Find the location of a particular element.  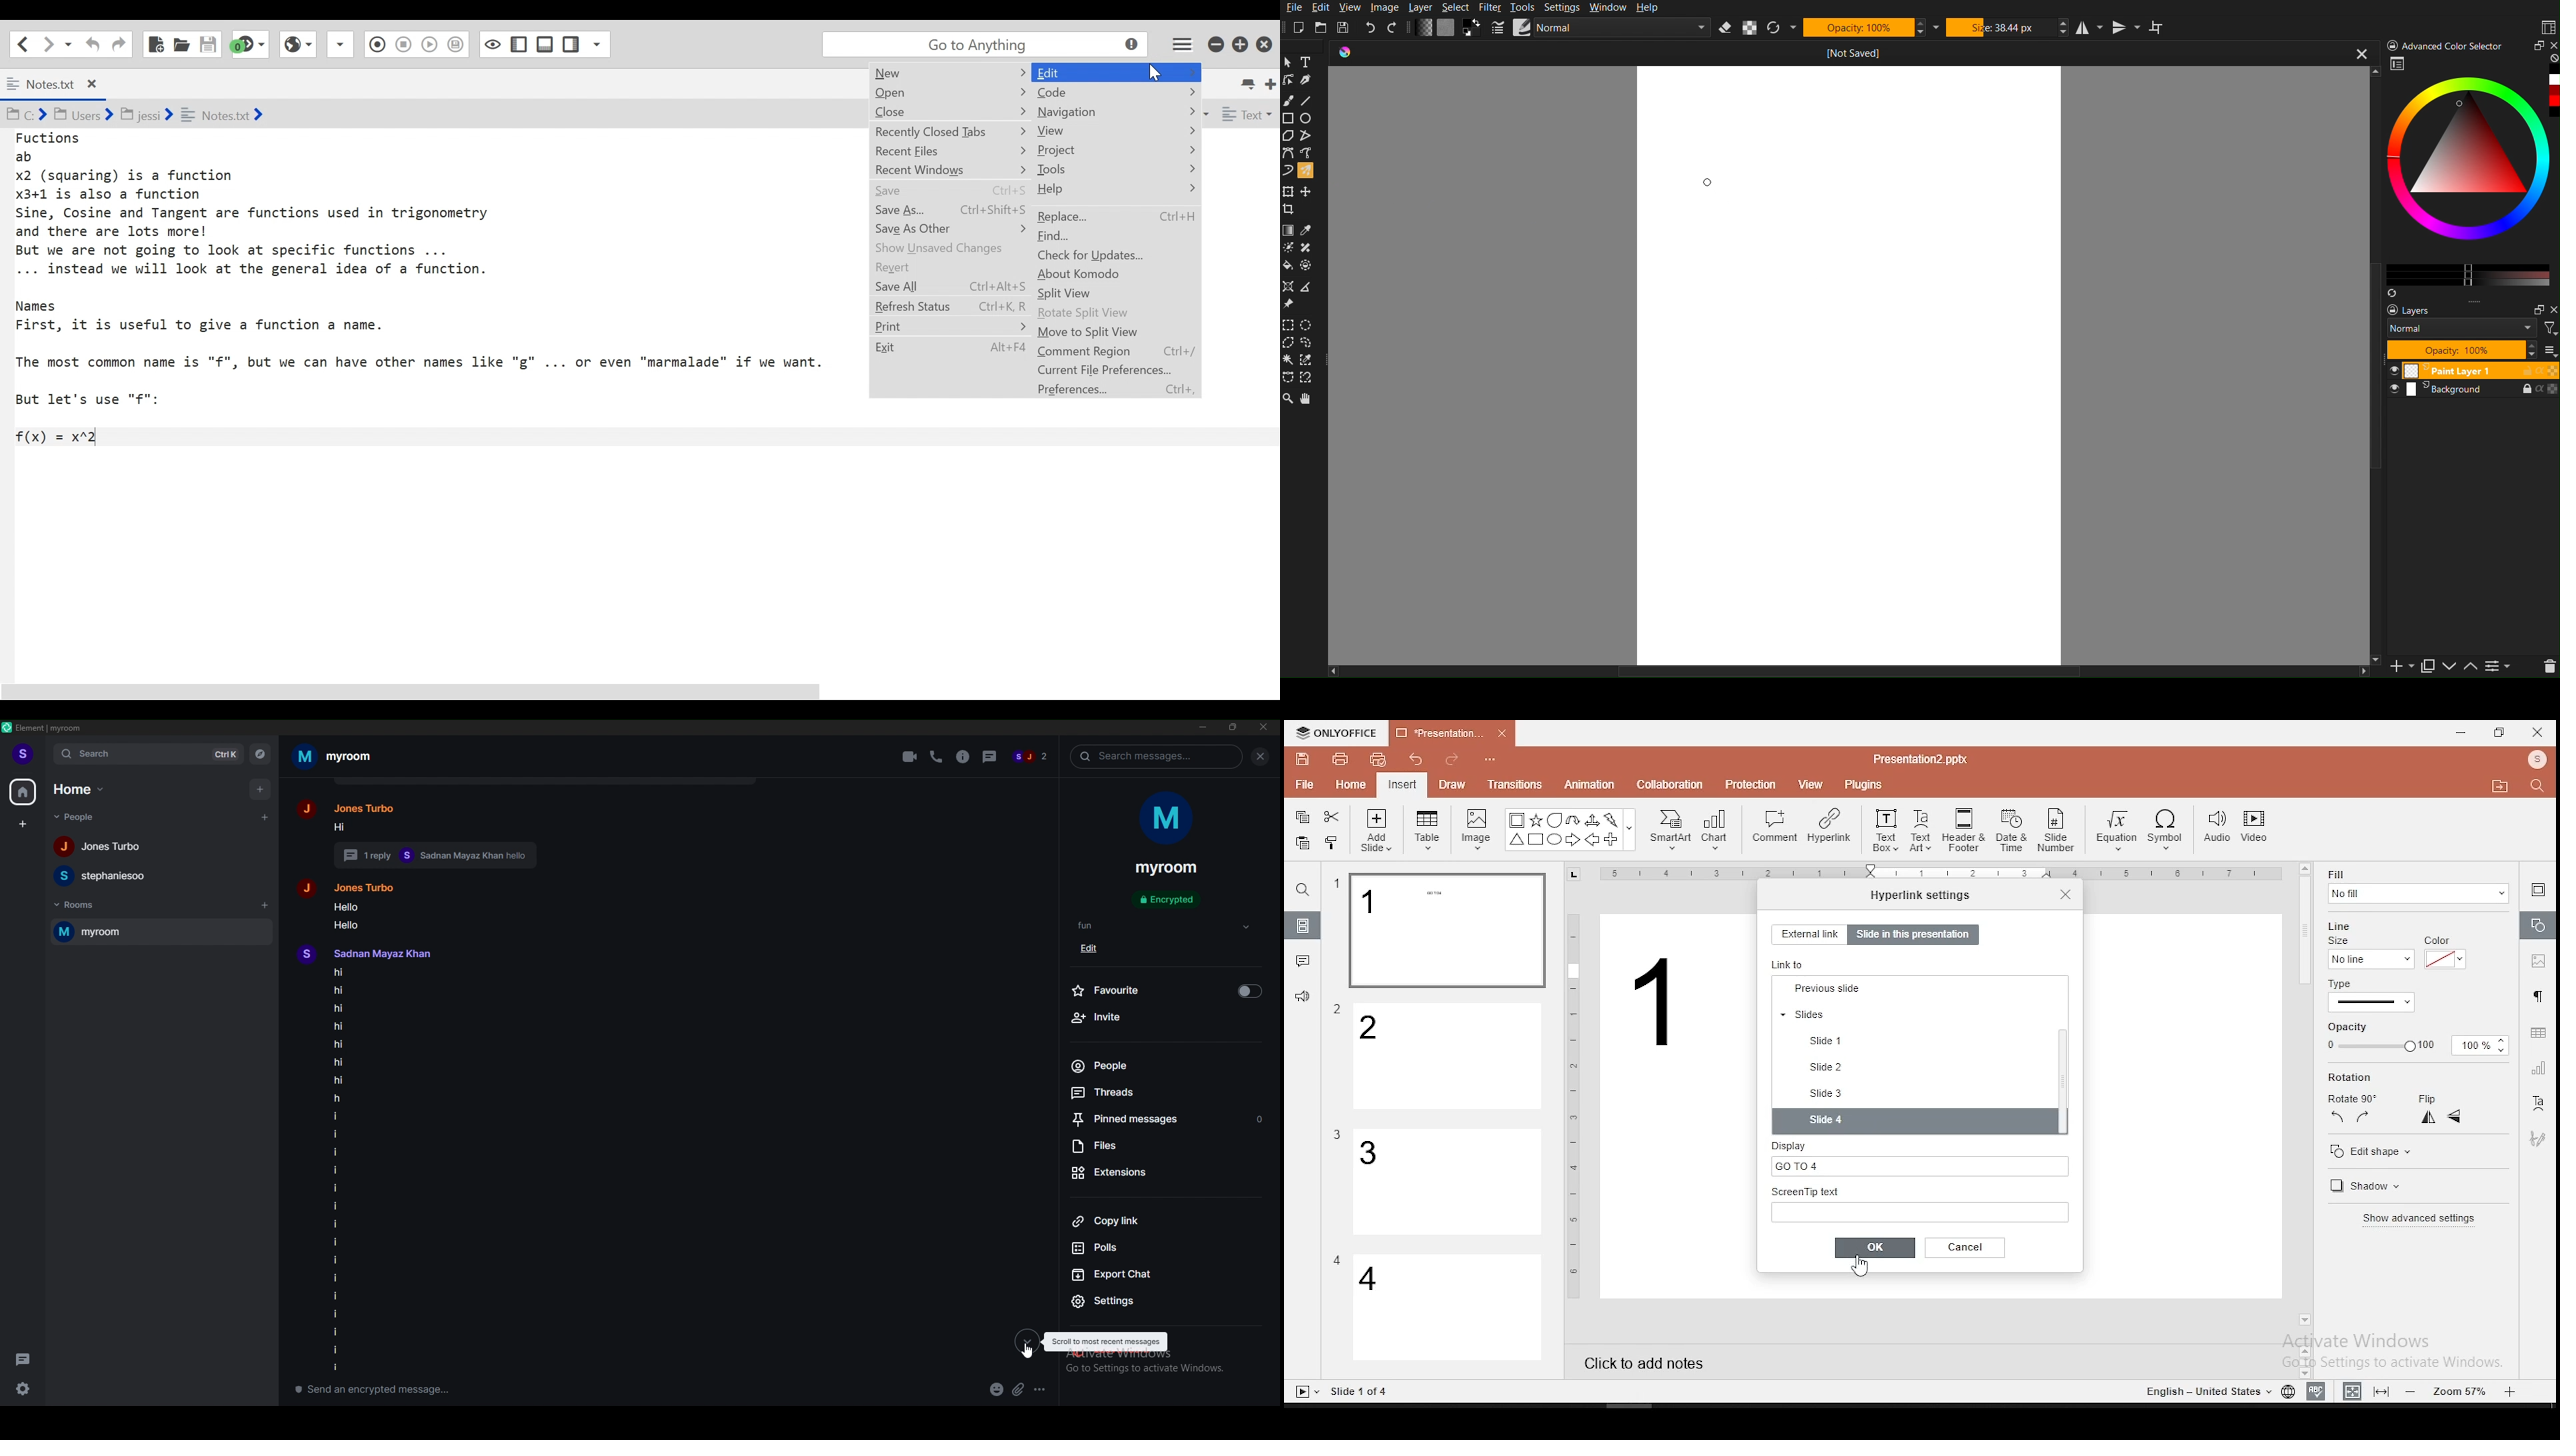

next slide is located at coordinates (1912, 1037).